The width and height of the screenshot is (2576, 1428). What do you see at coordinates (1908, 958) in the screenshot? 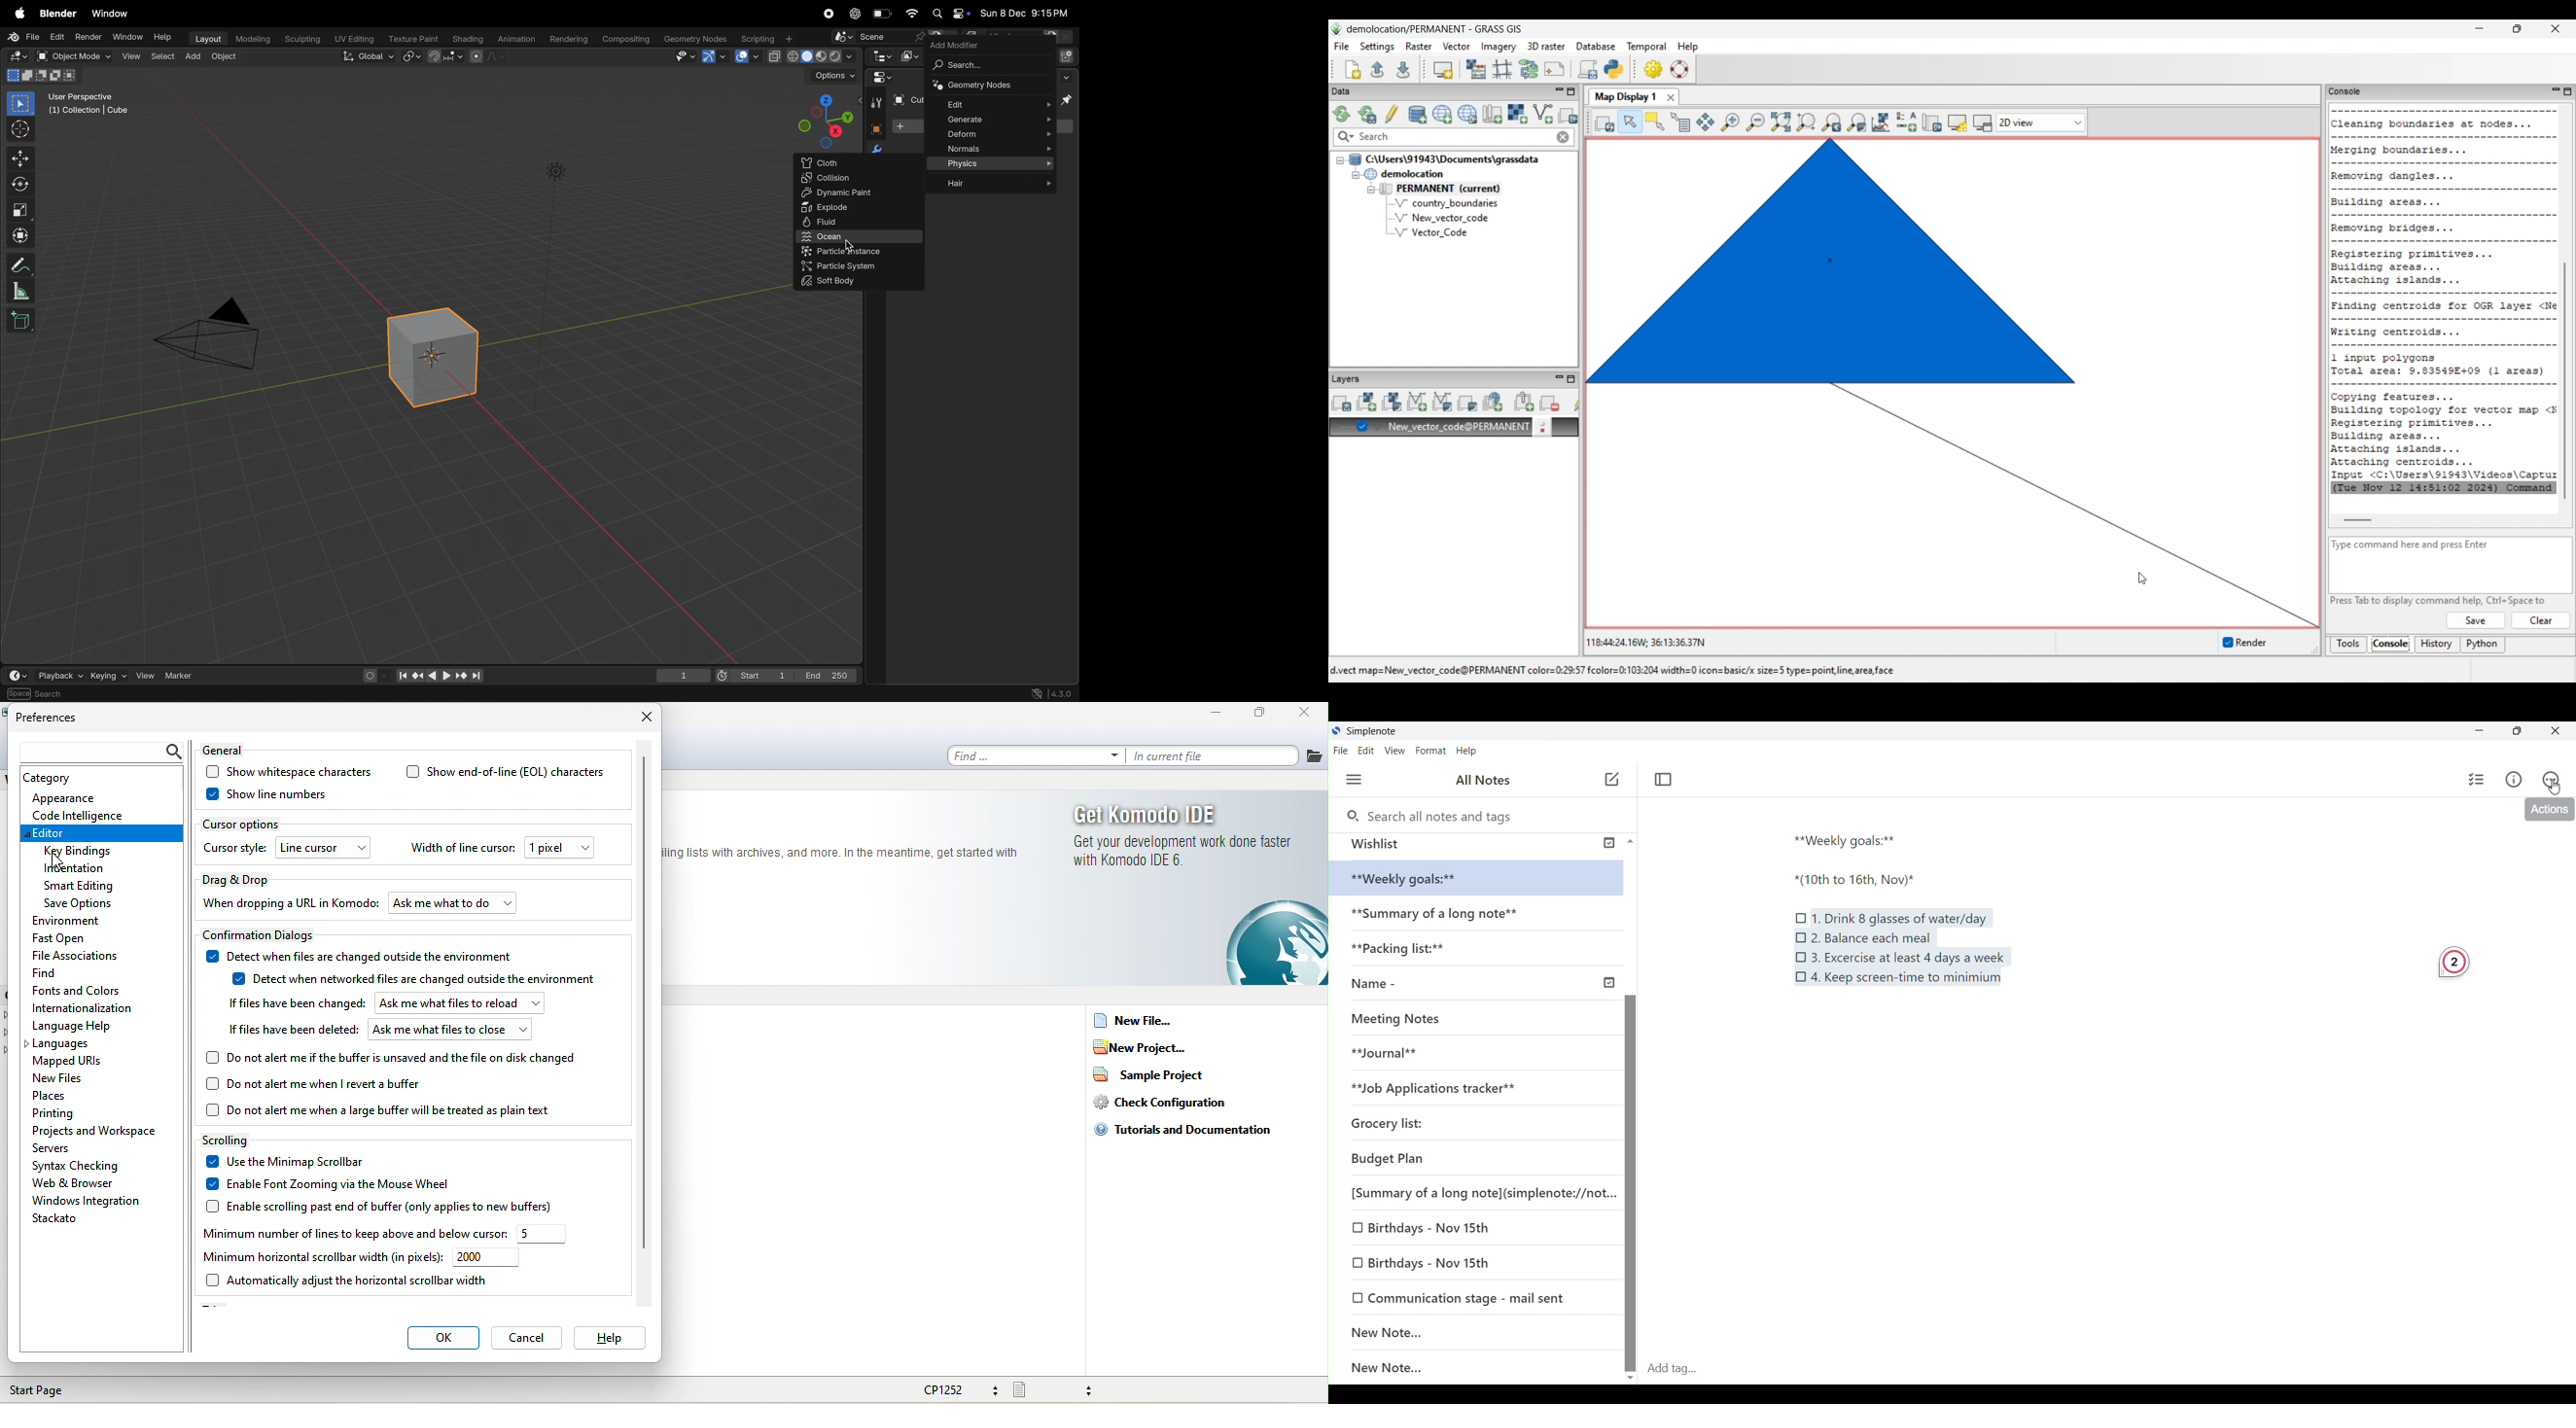
I see `3. Excercise at least 4 days a week` at bounding box center [1908, 958].